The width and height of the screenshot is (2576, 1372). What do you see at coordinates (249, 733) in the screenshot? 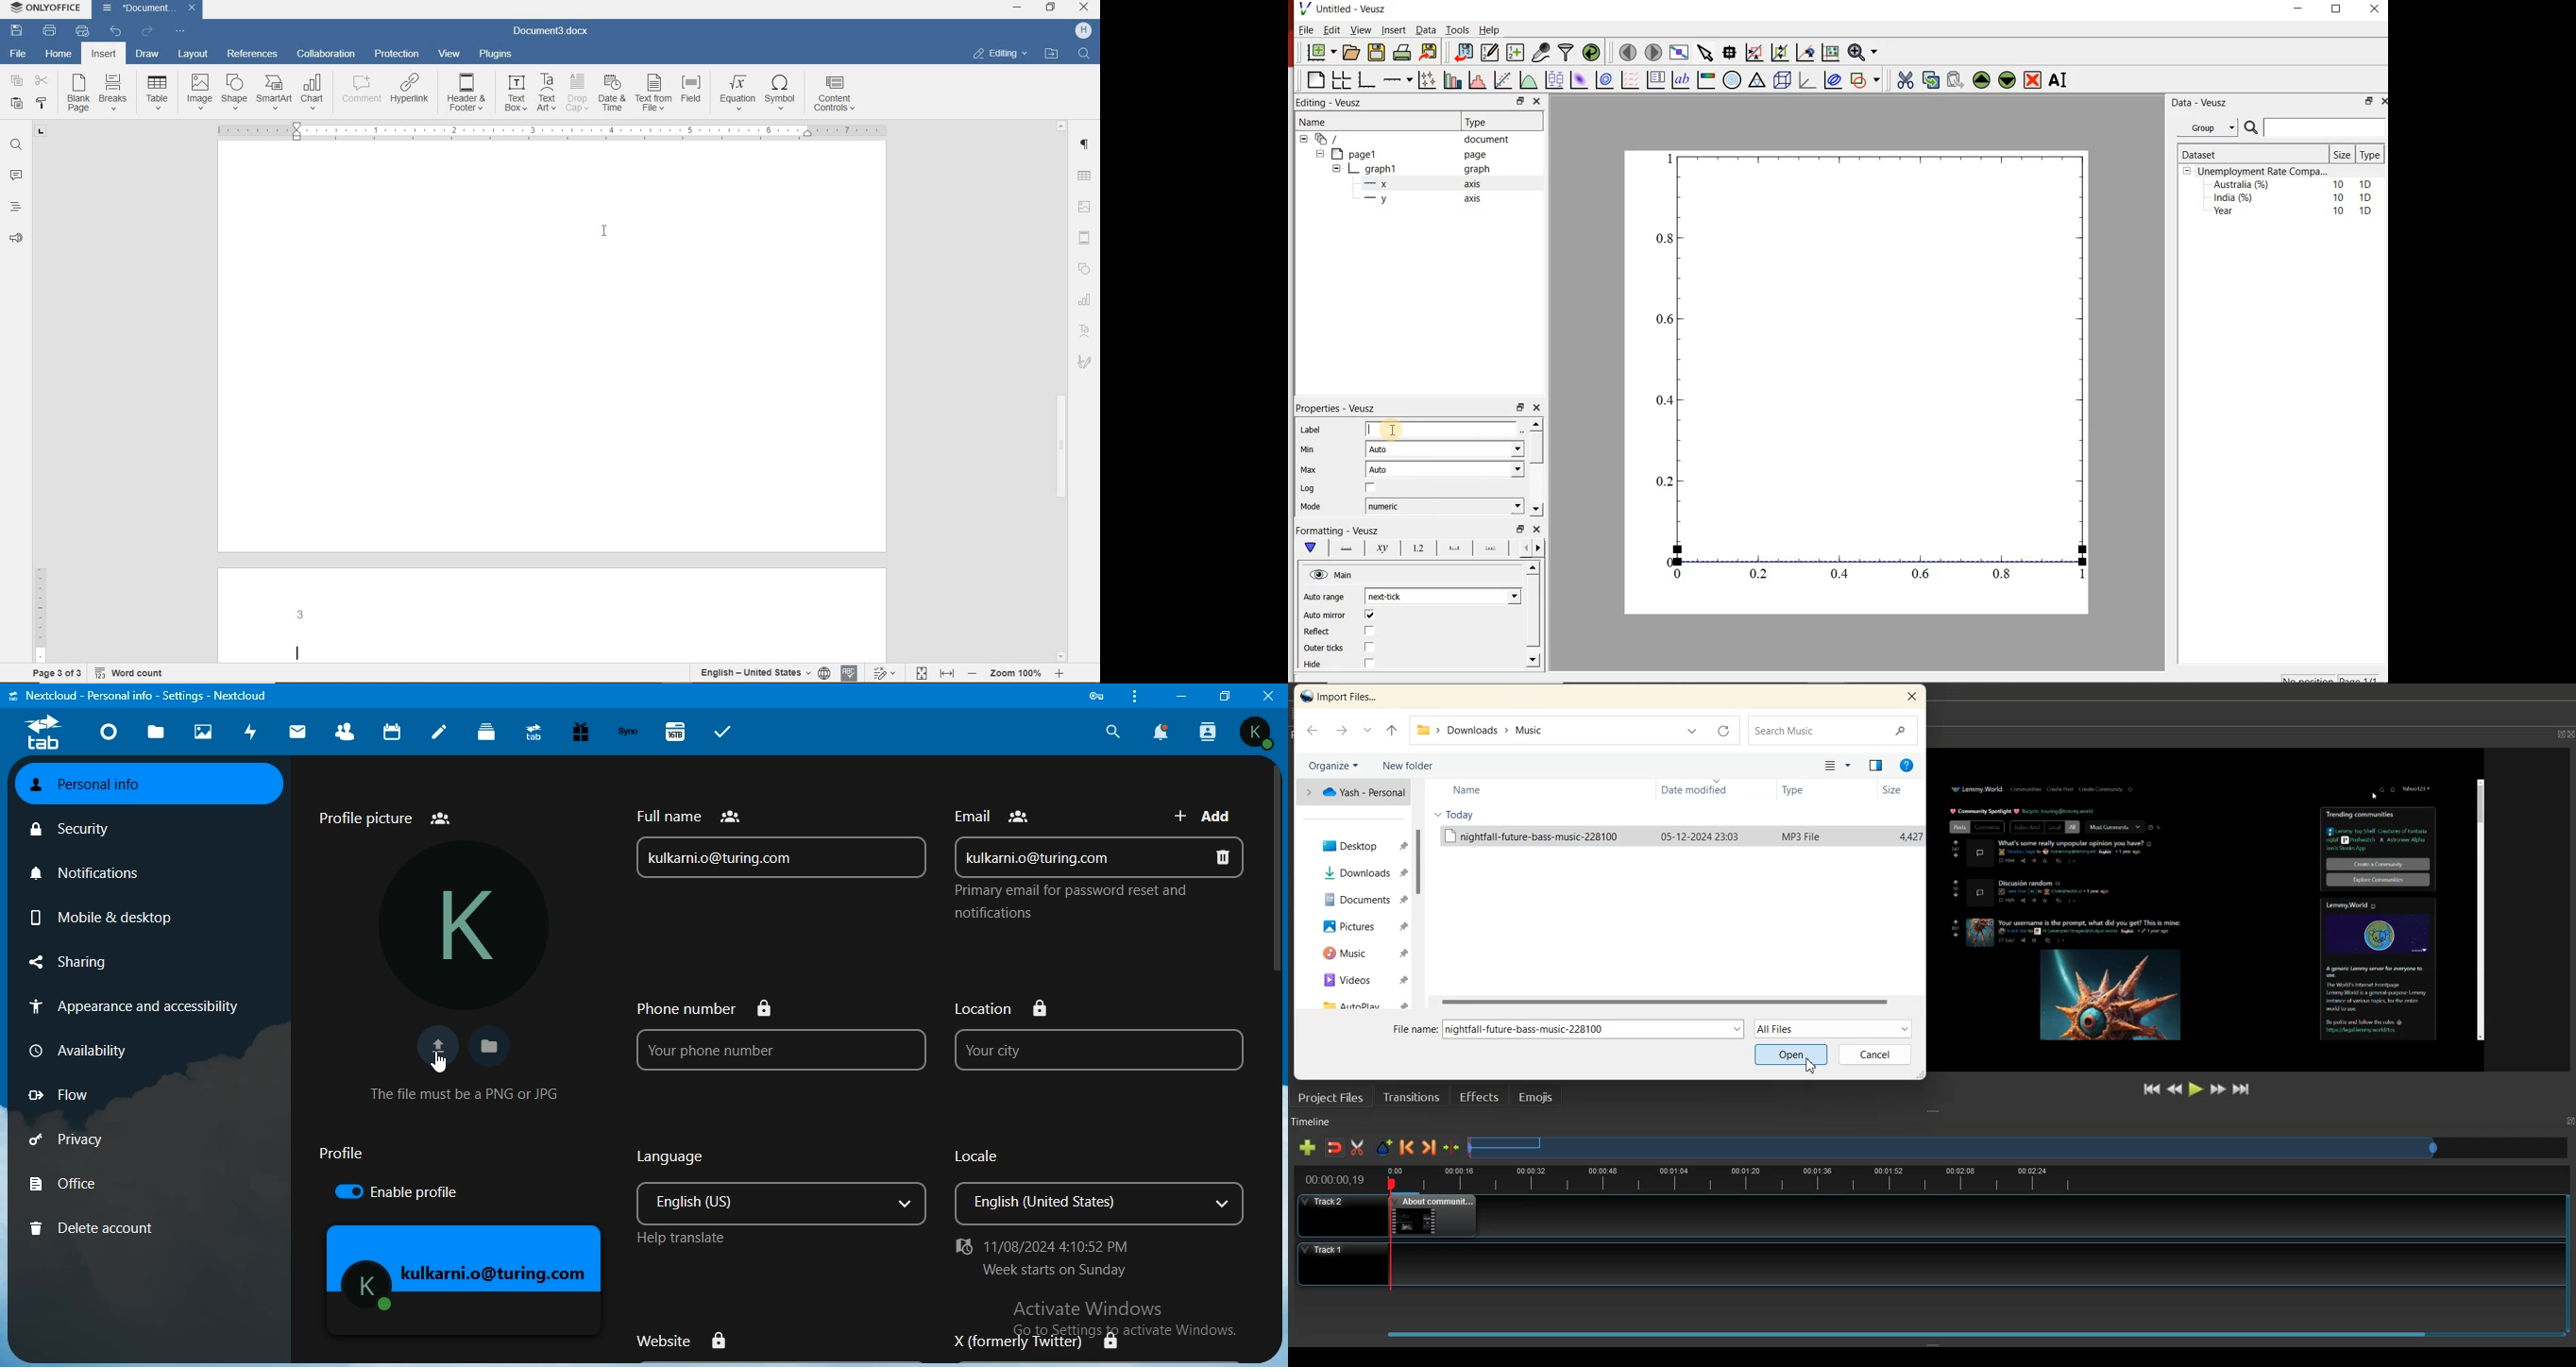
I see `activity` at bounding box center [249, 733].